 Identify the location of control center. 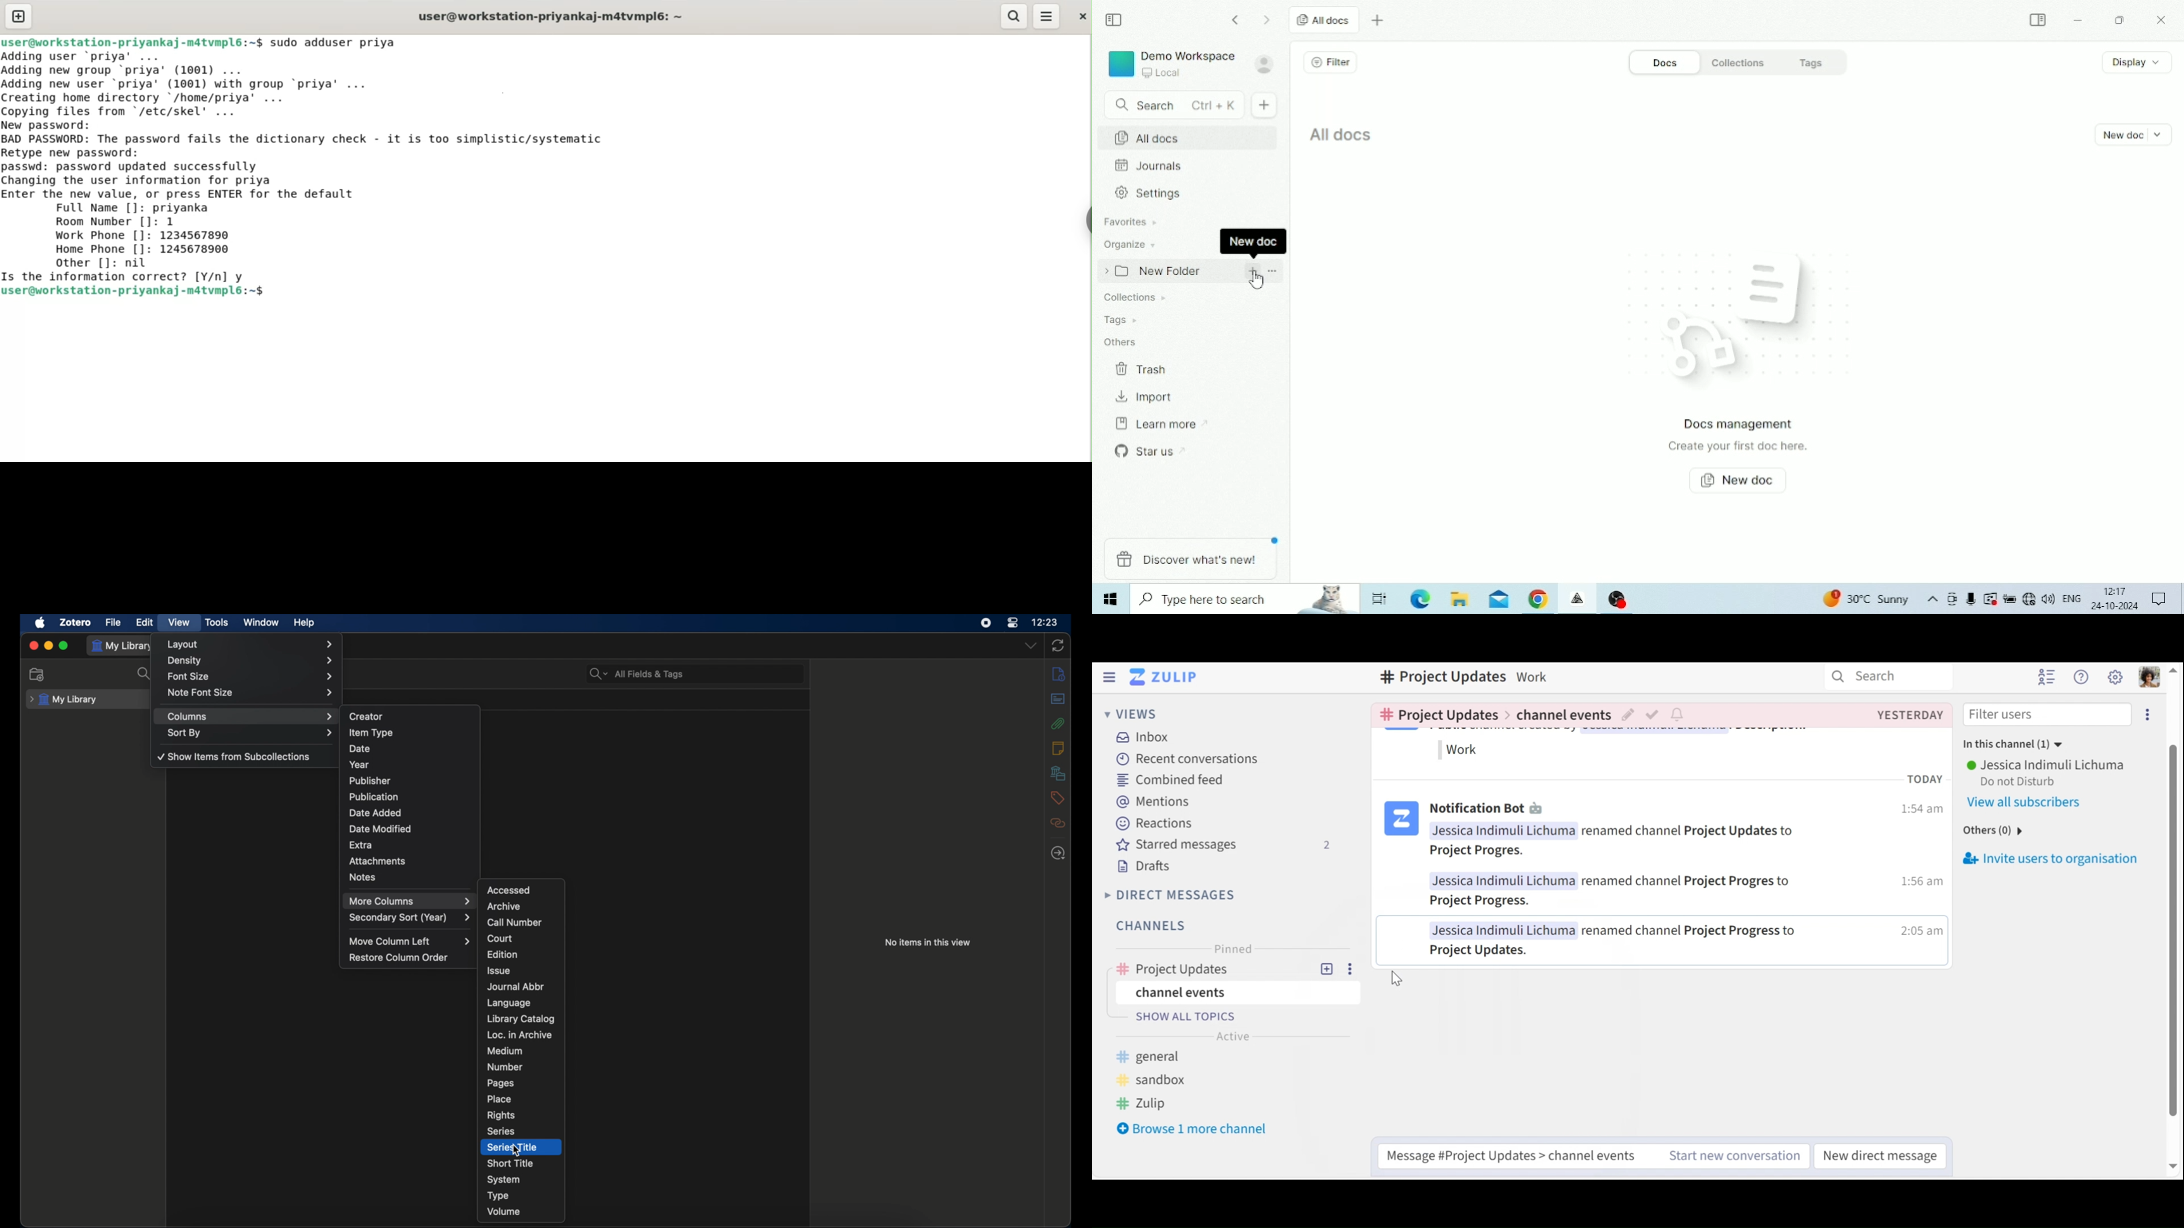
(1013, 623).